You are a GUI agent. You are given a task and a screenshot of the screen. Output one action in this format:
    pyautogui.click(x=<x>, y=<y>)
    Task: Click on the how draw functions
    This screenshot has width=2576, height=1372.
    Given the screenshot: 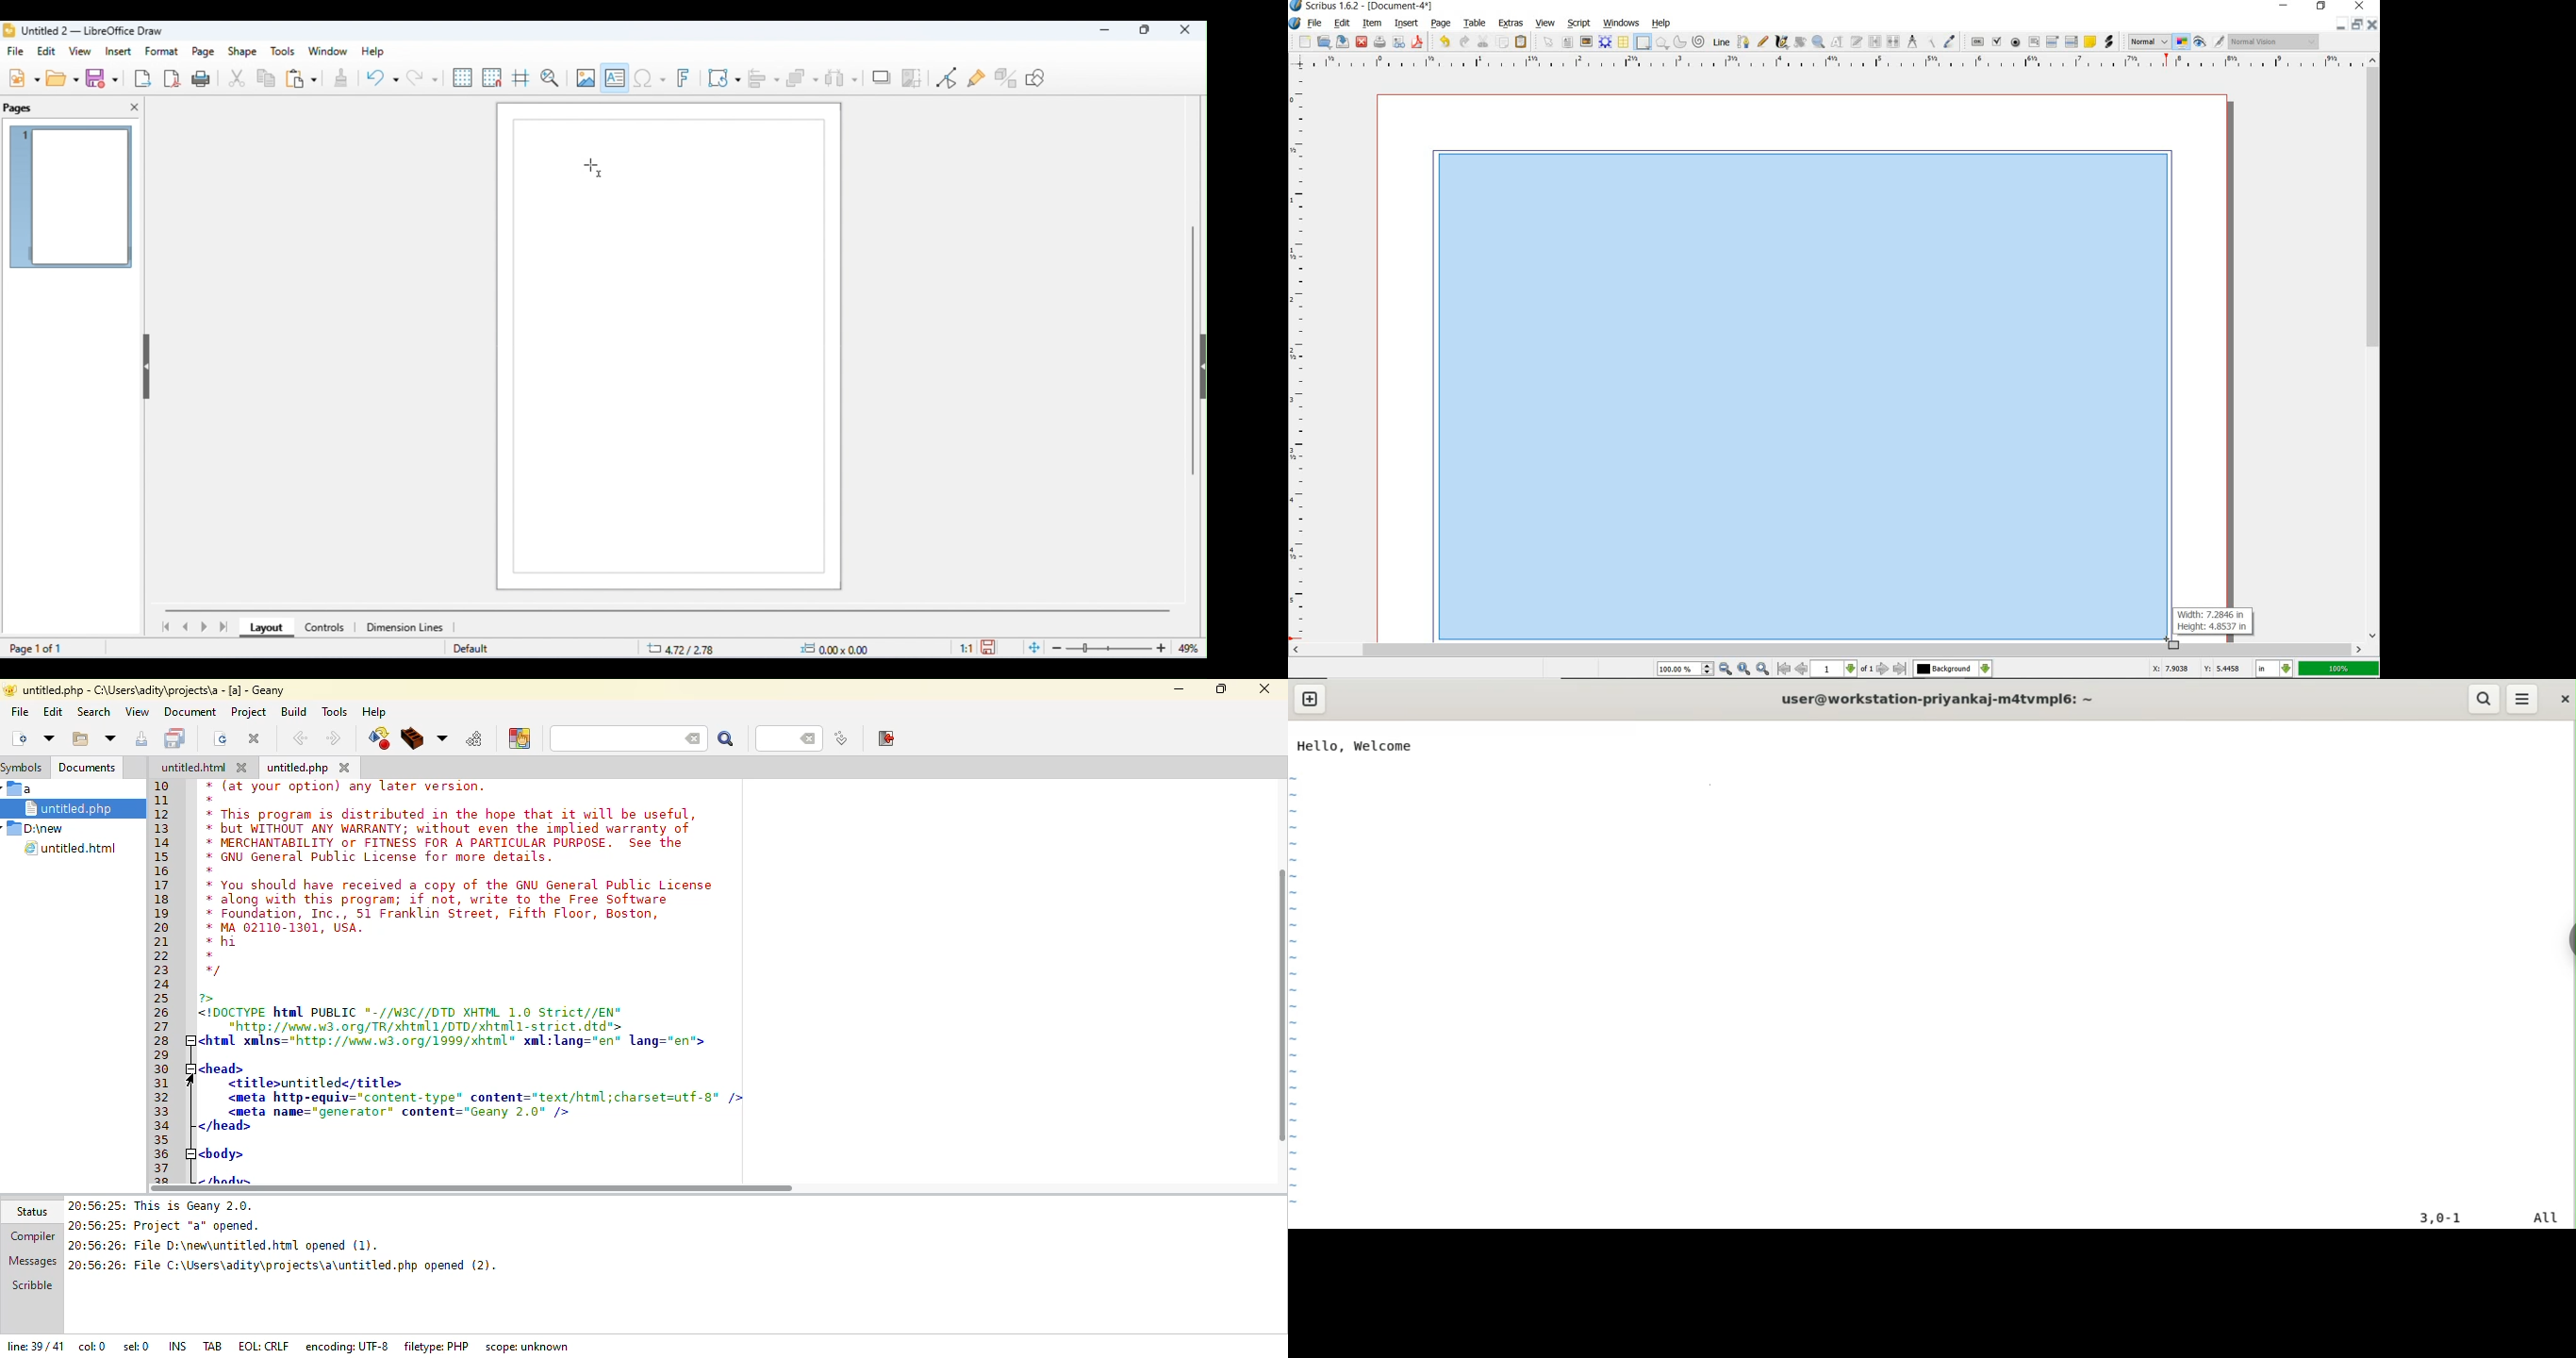 What is the action you would take?
    pyautogui.click(x=1037, y=77)
    